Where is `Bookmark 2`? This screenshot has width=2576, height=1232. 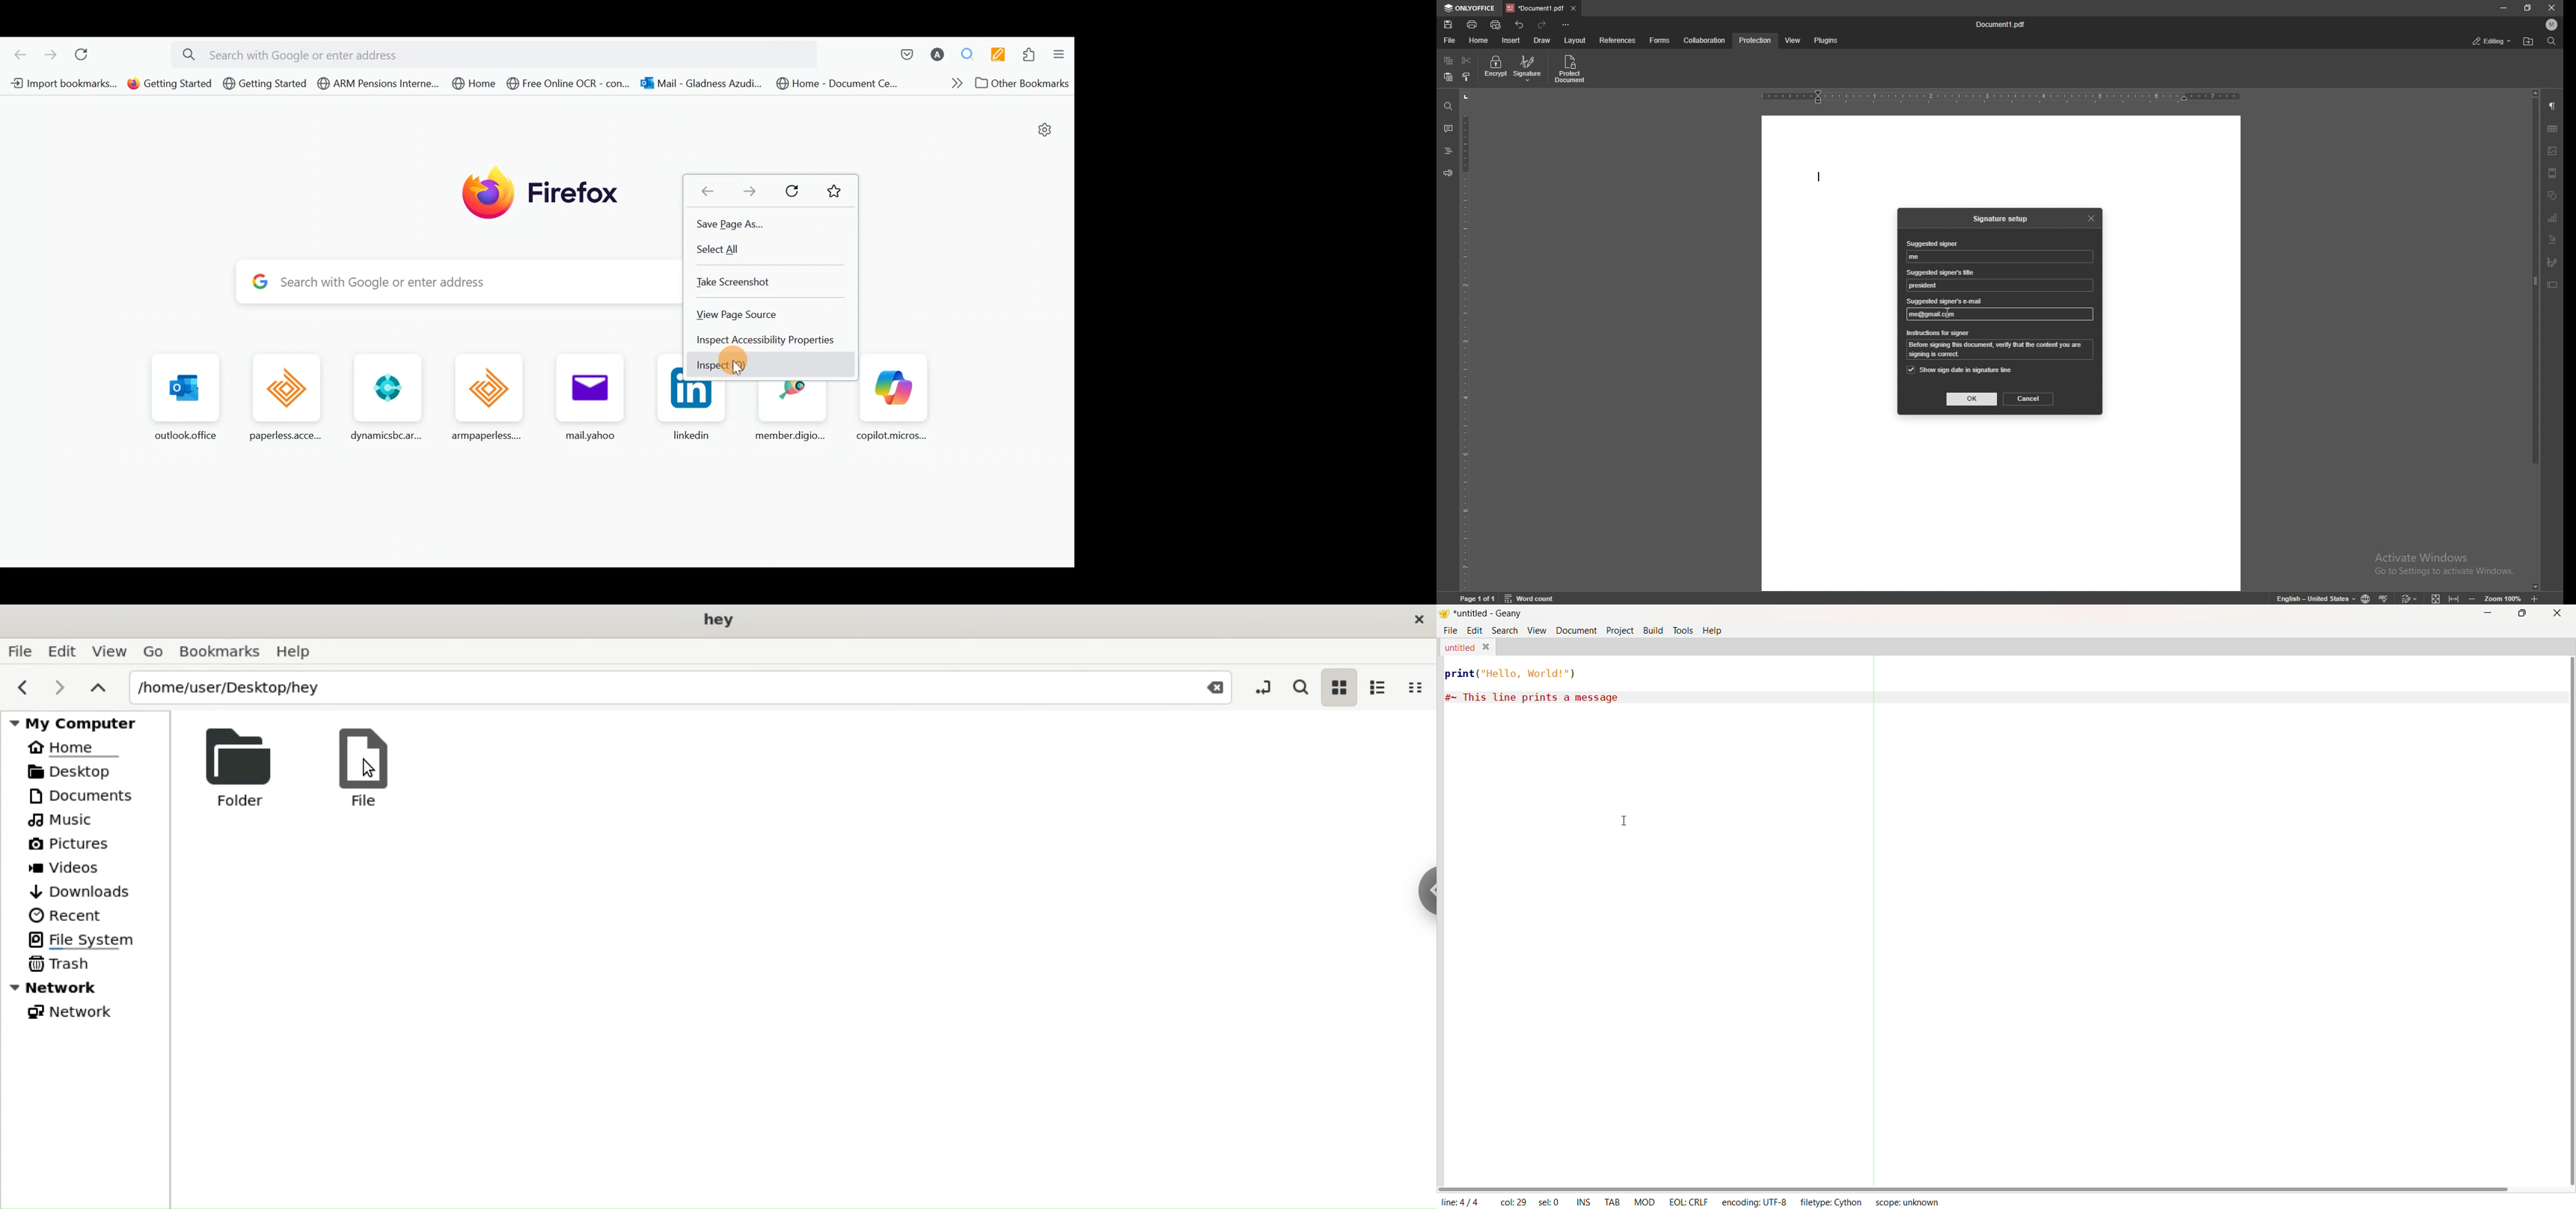 Bookmark 2 is located at coordinates (170, 83).